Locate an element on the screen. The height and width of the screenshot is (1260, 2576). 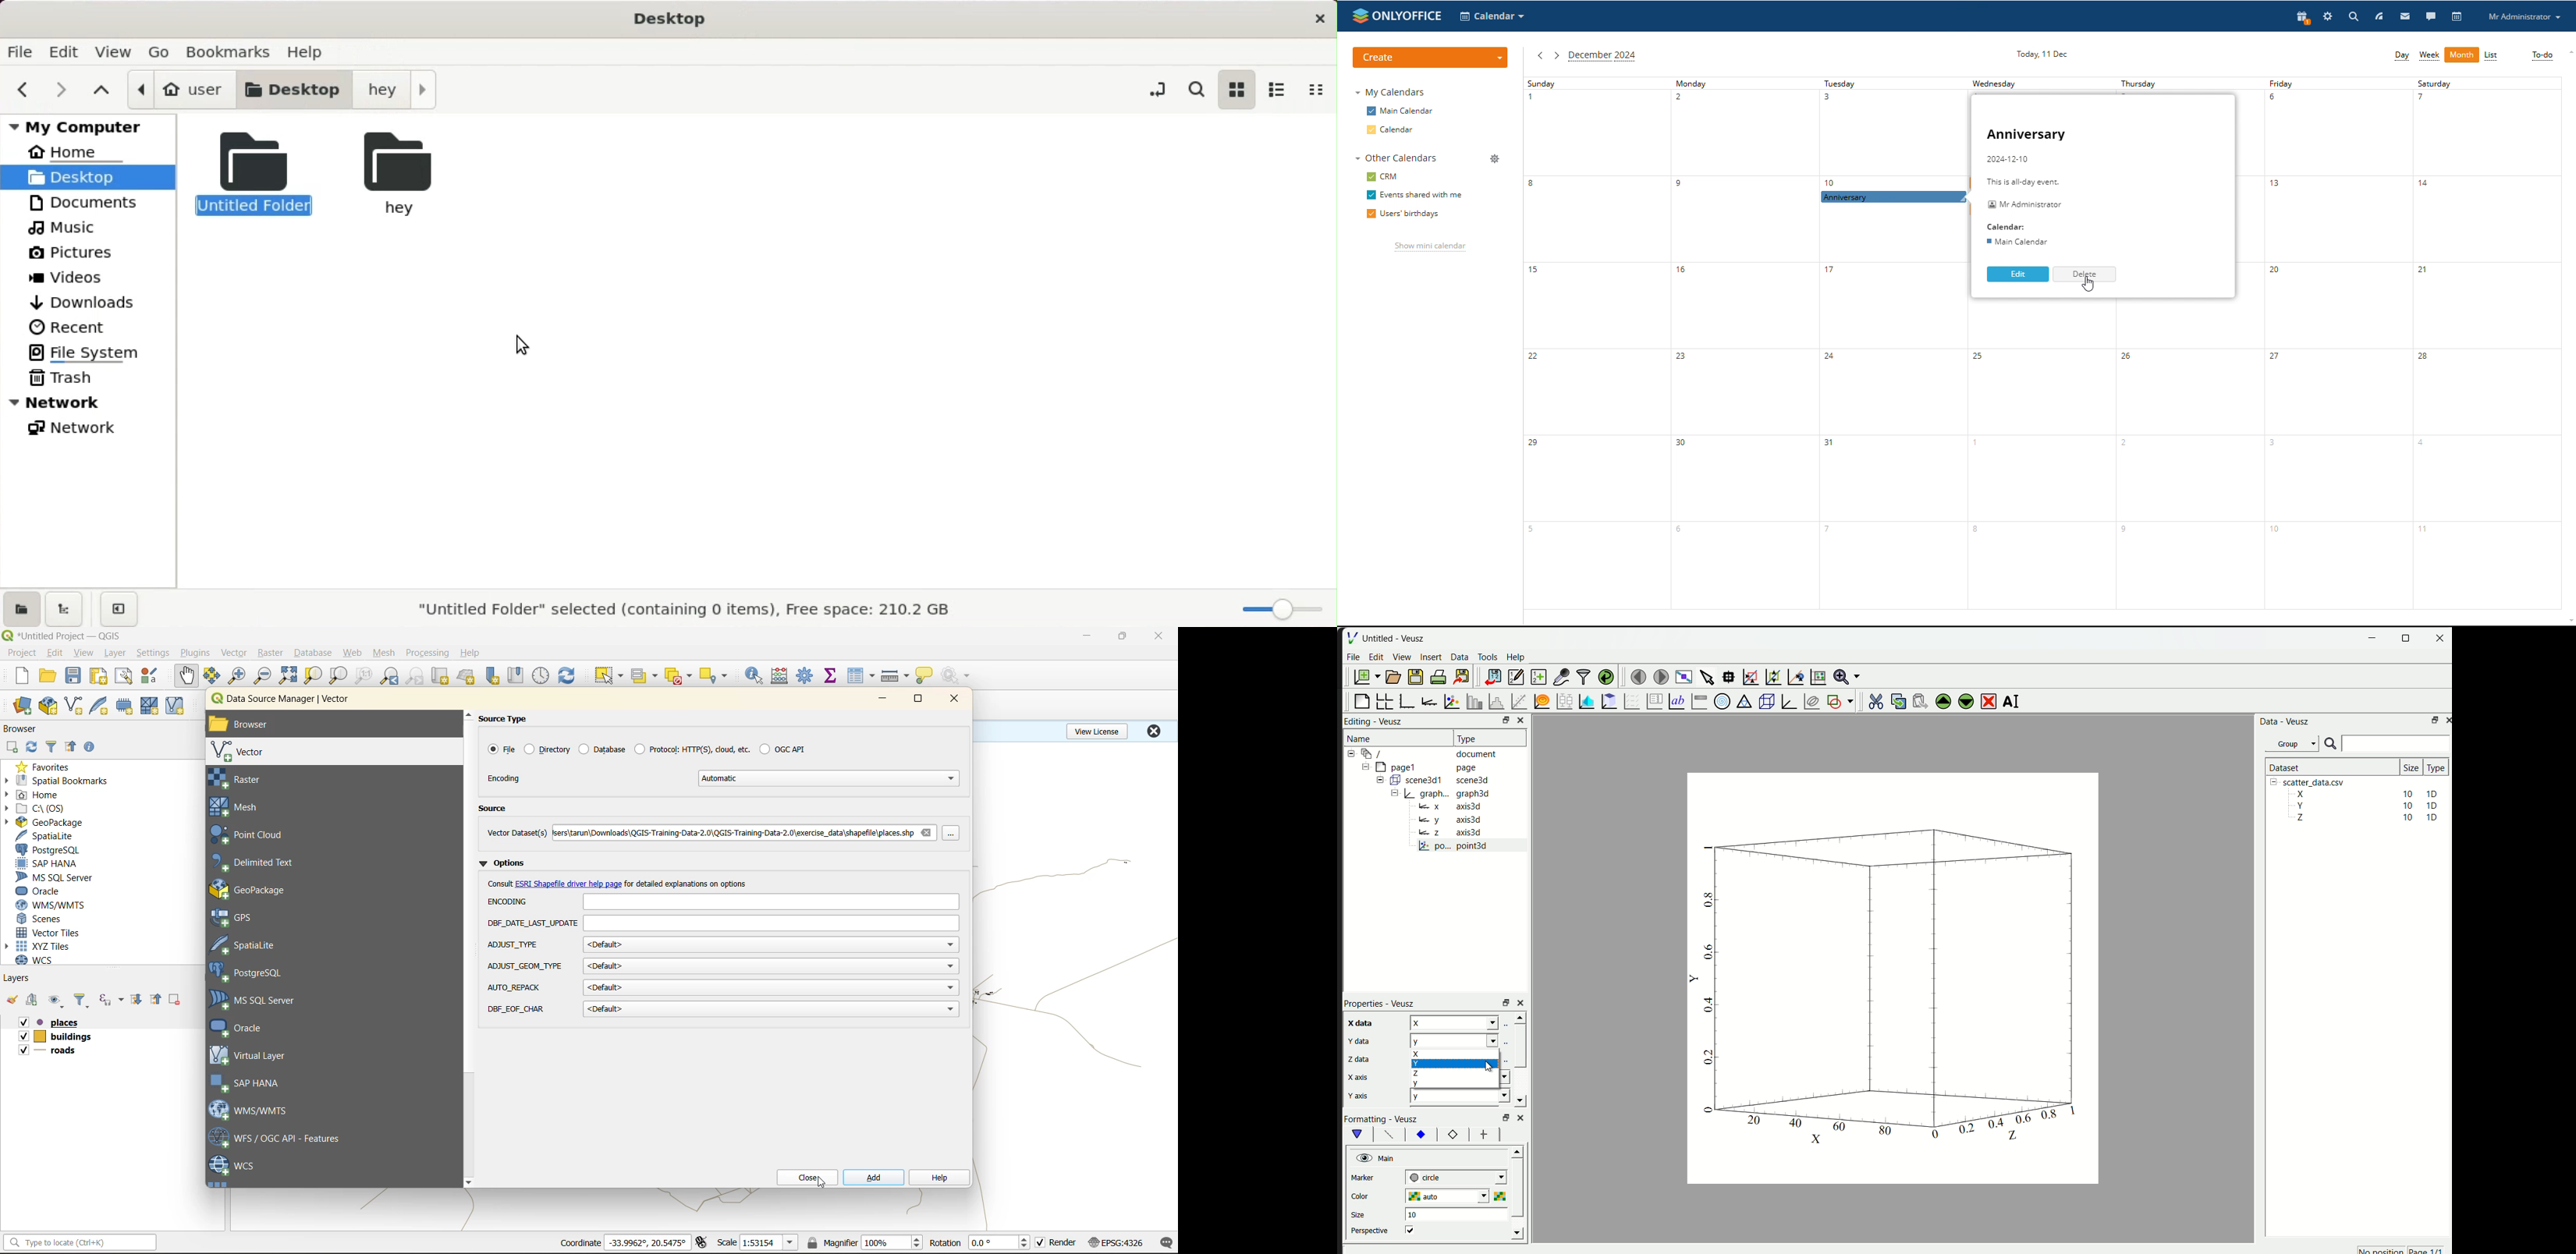
insert is located at coordinates (1431, 658).